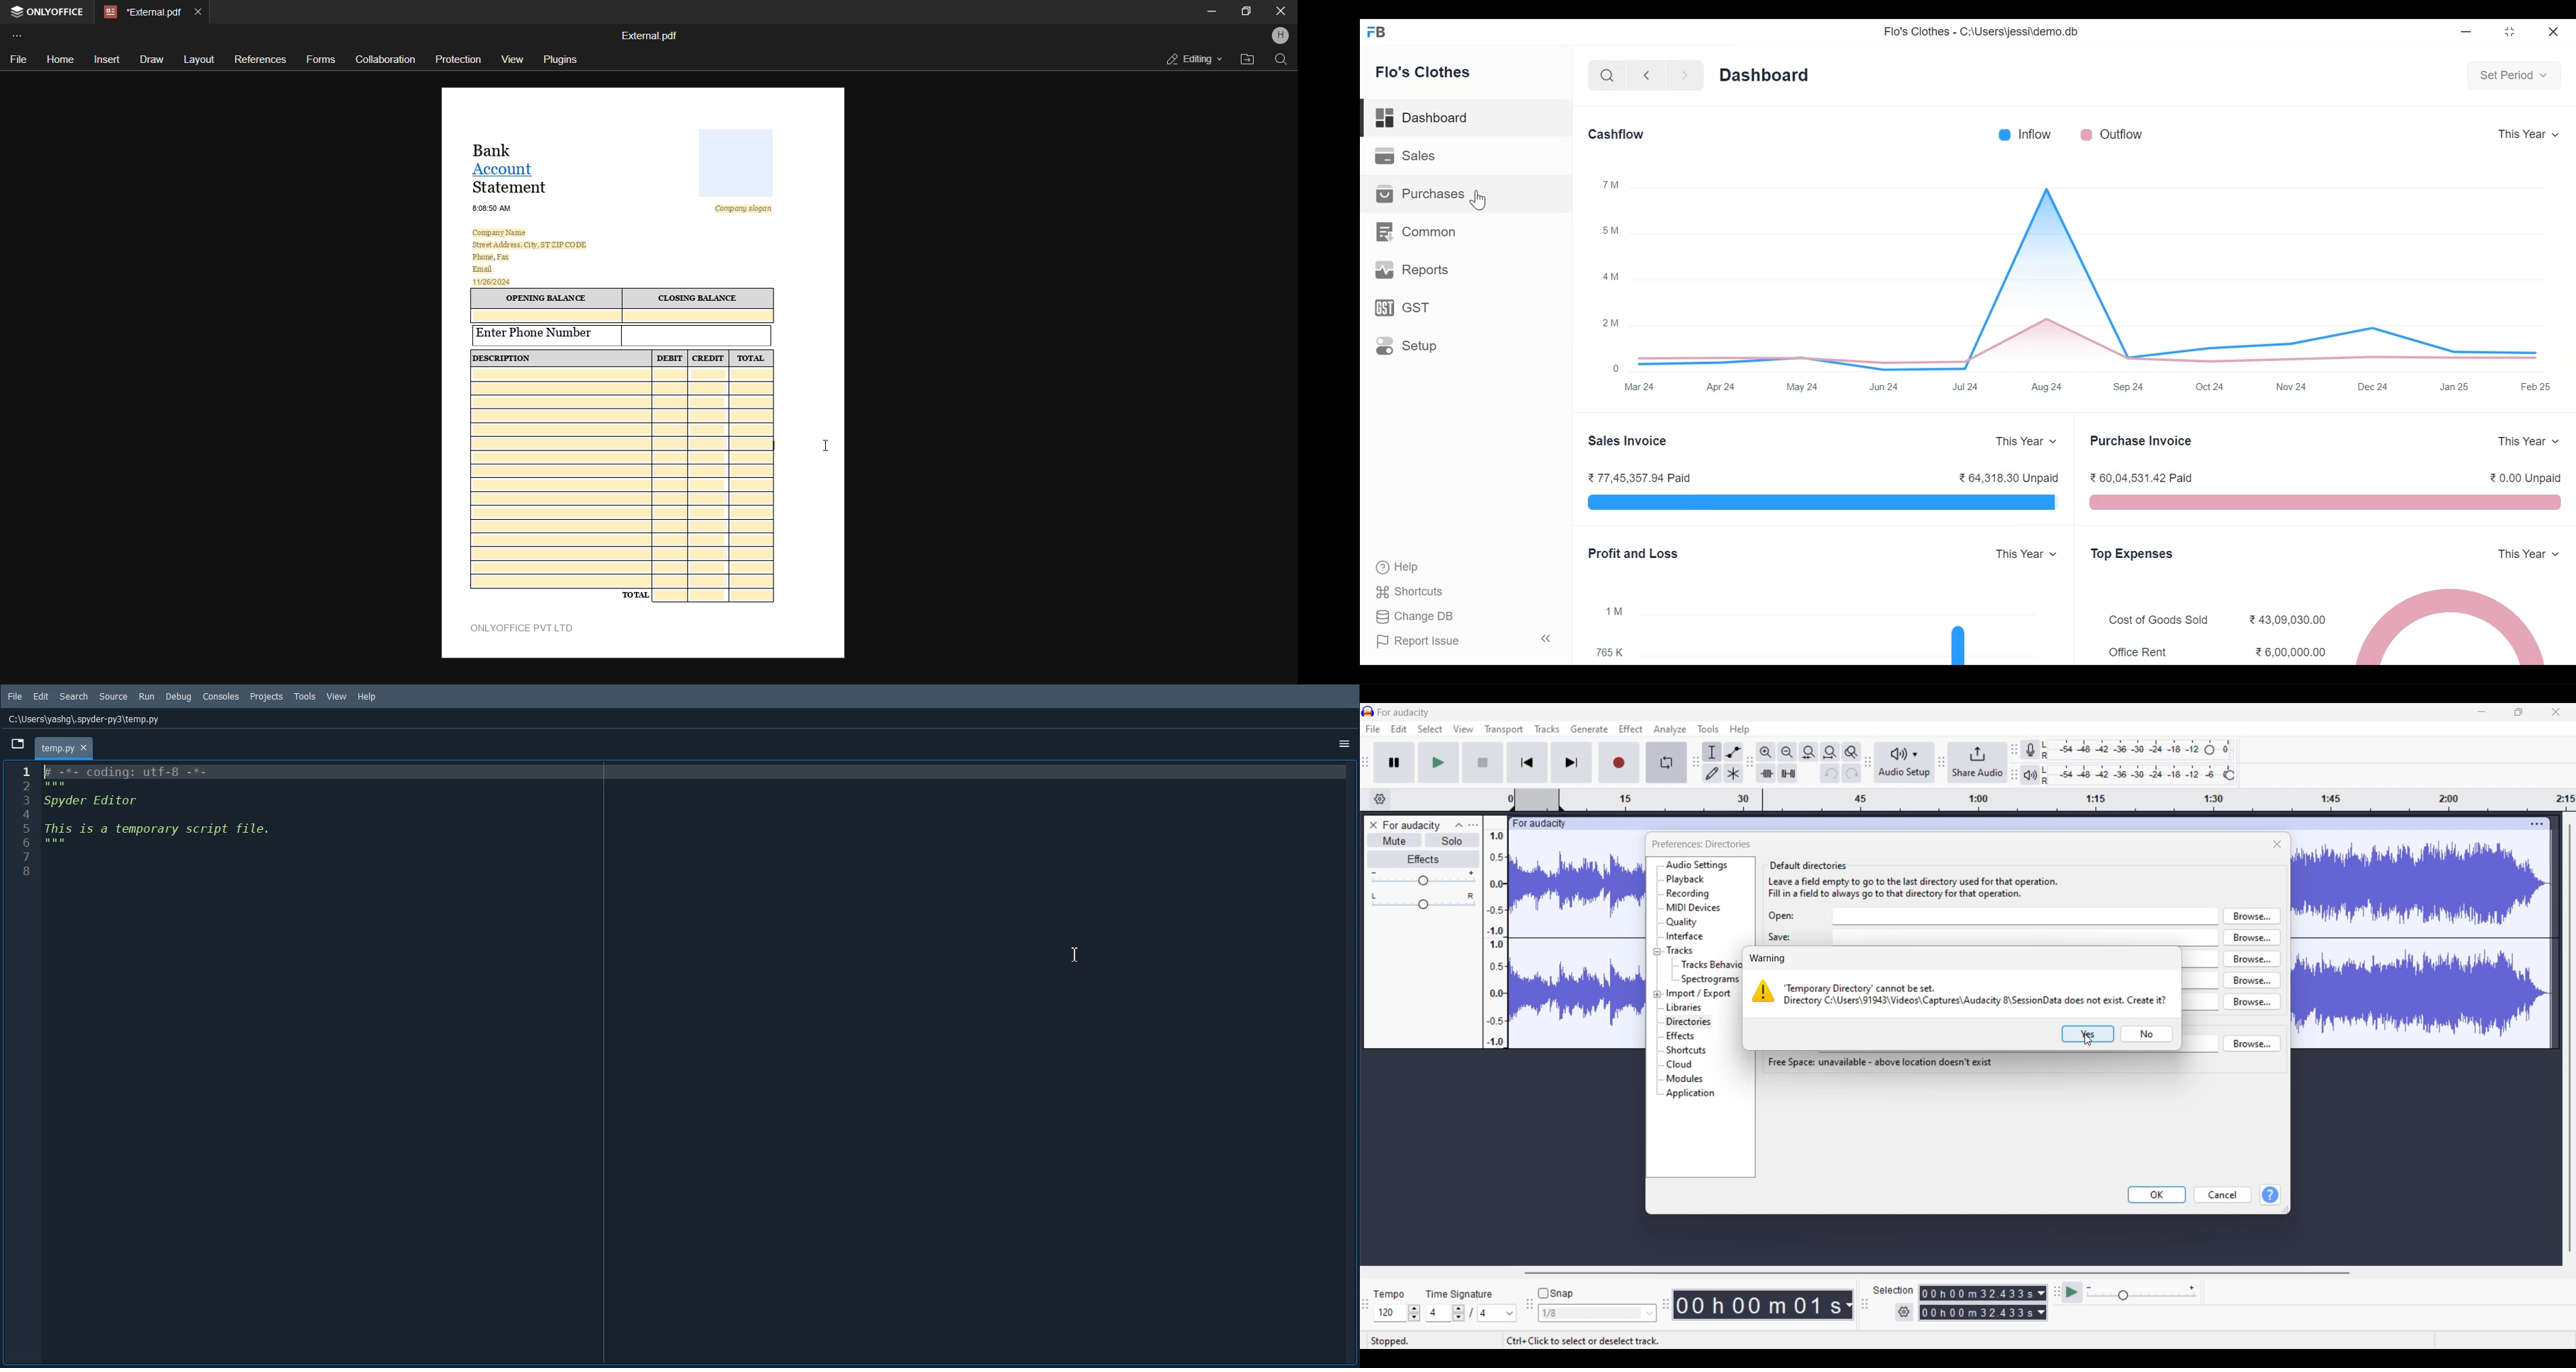  What do you see at coordinates (40, 696) in the screenshot?
I see `Edit` at bounding box center [40, 696].